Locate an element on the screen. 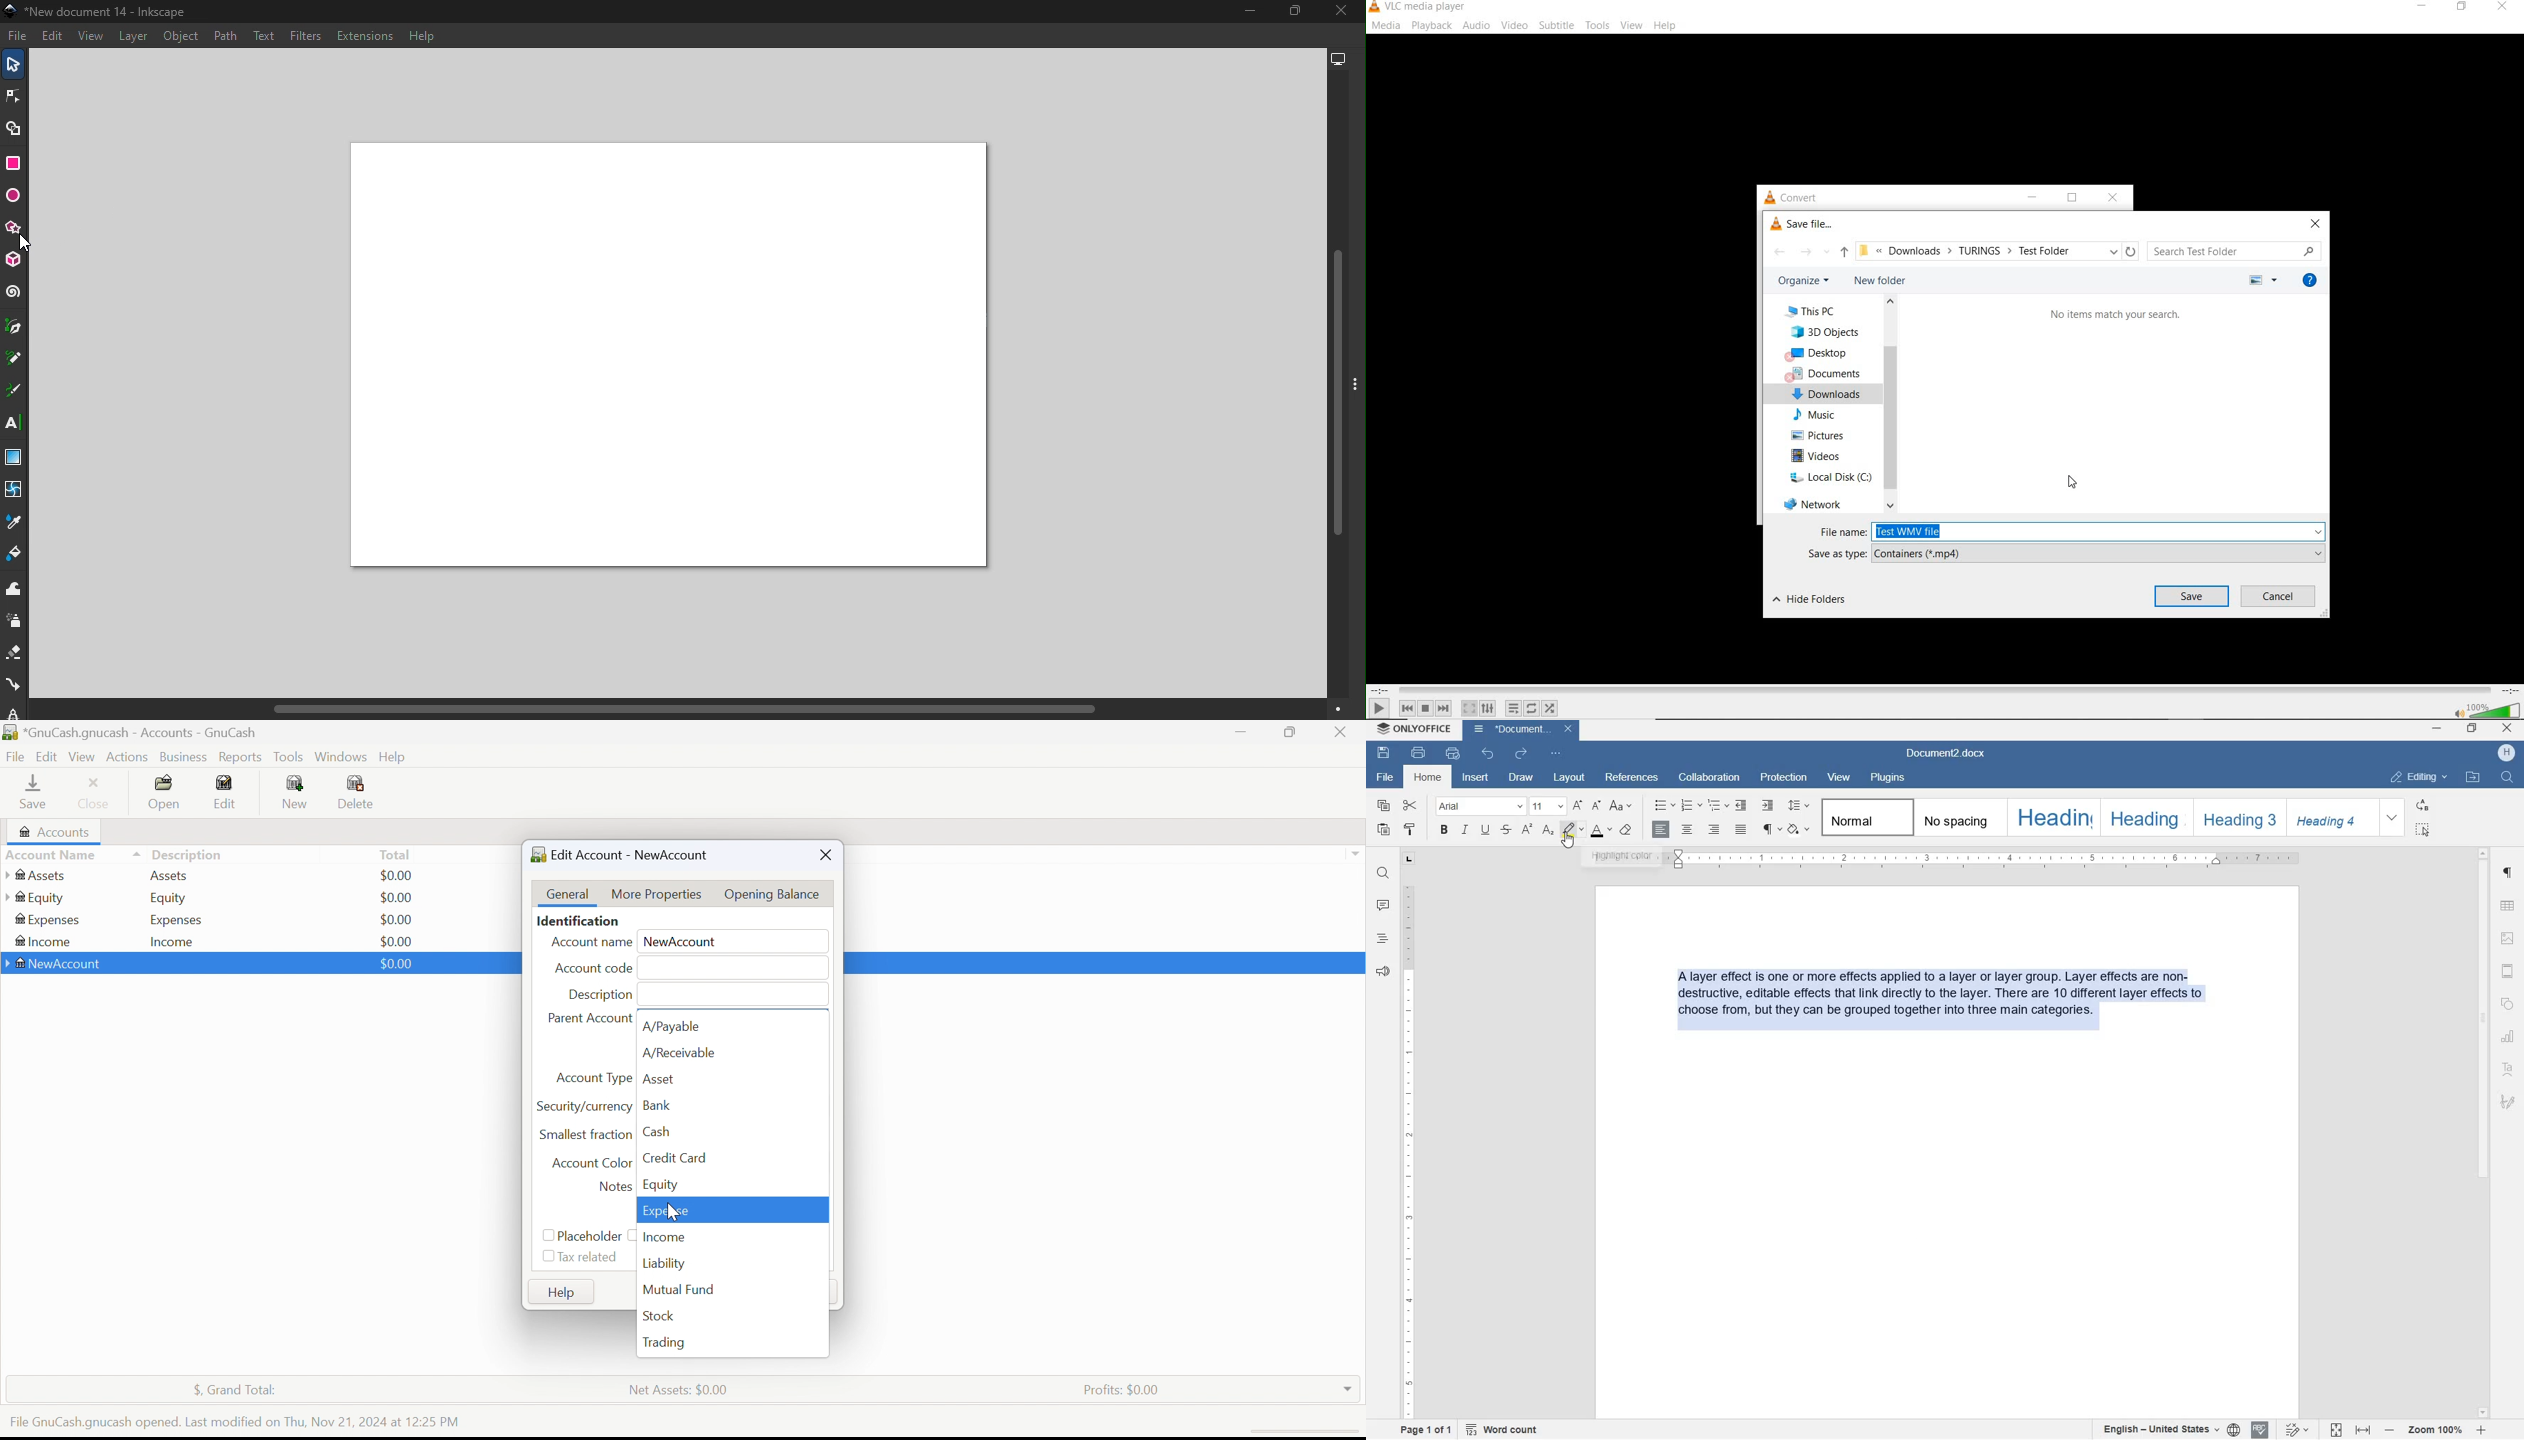 Image resolution: width=2548 pixels, height=1456 pixels. cancel is located at coordinates (2279, 597).